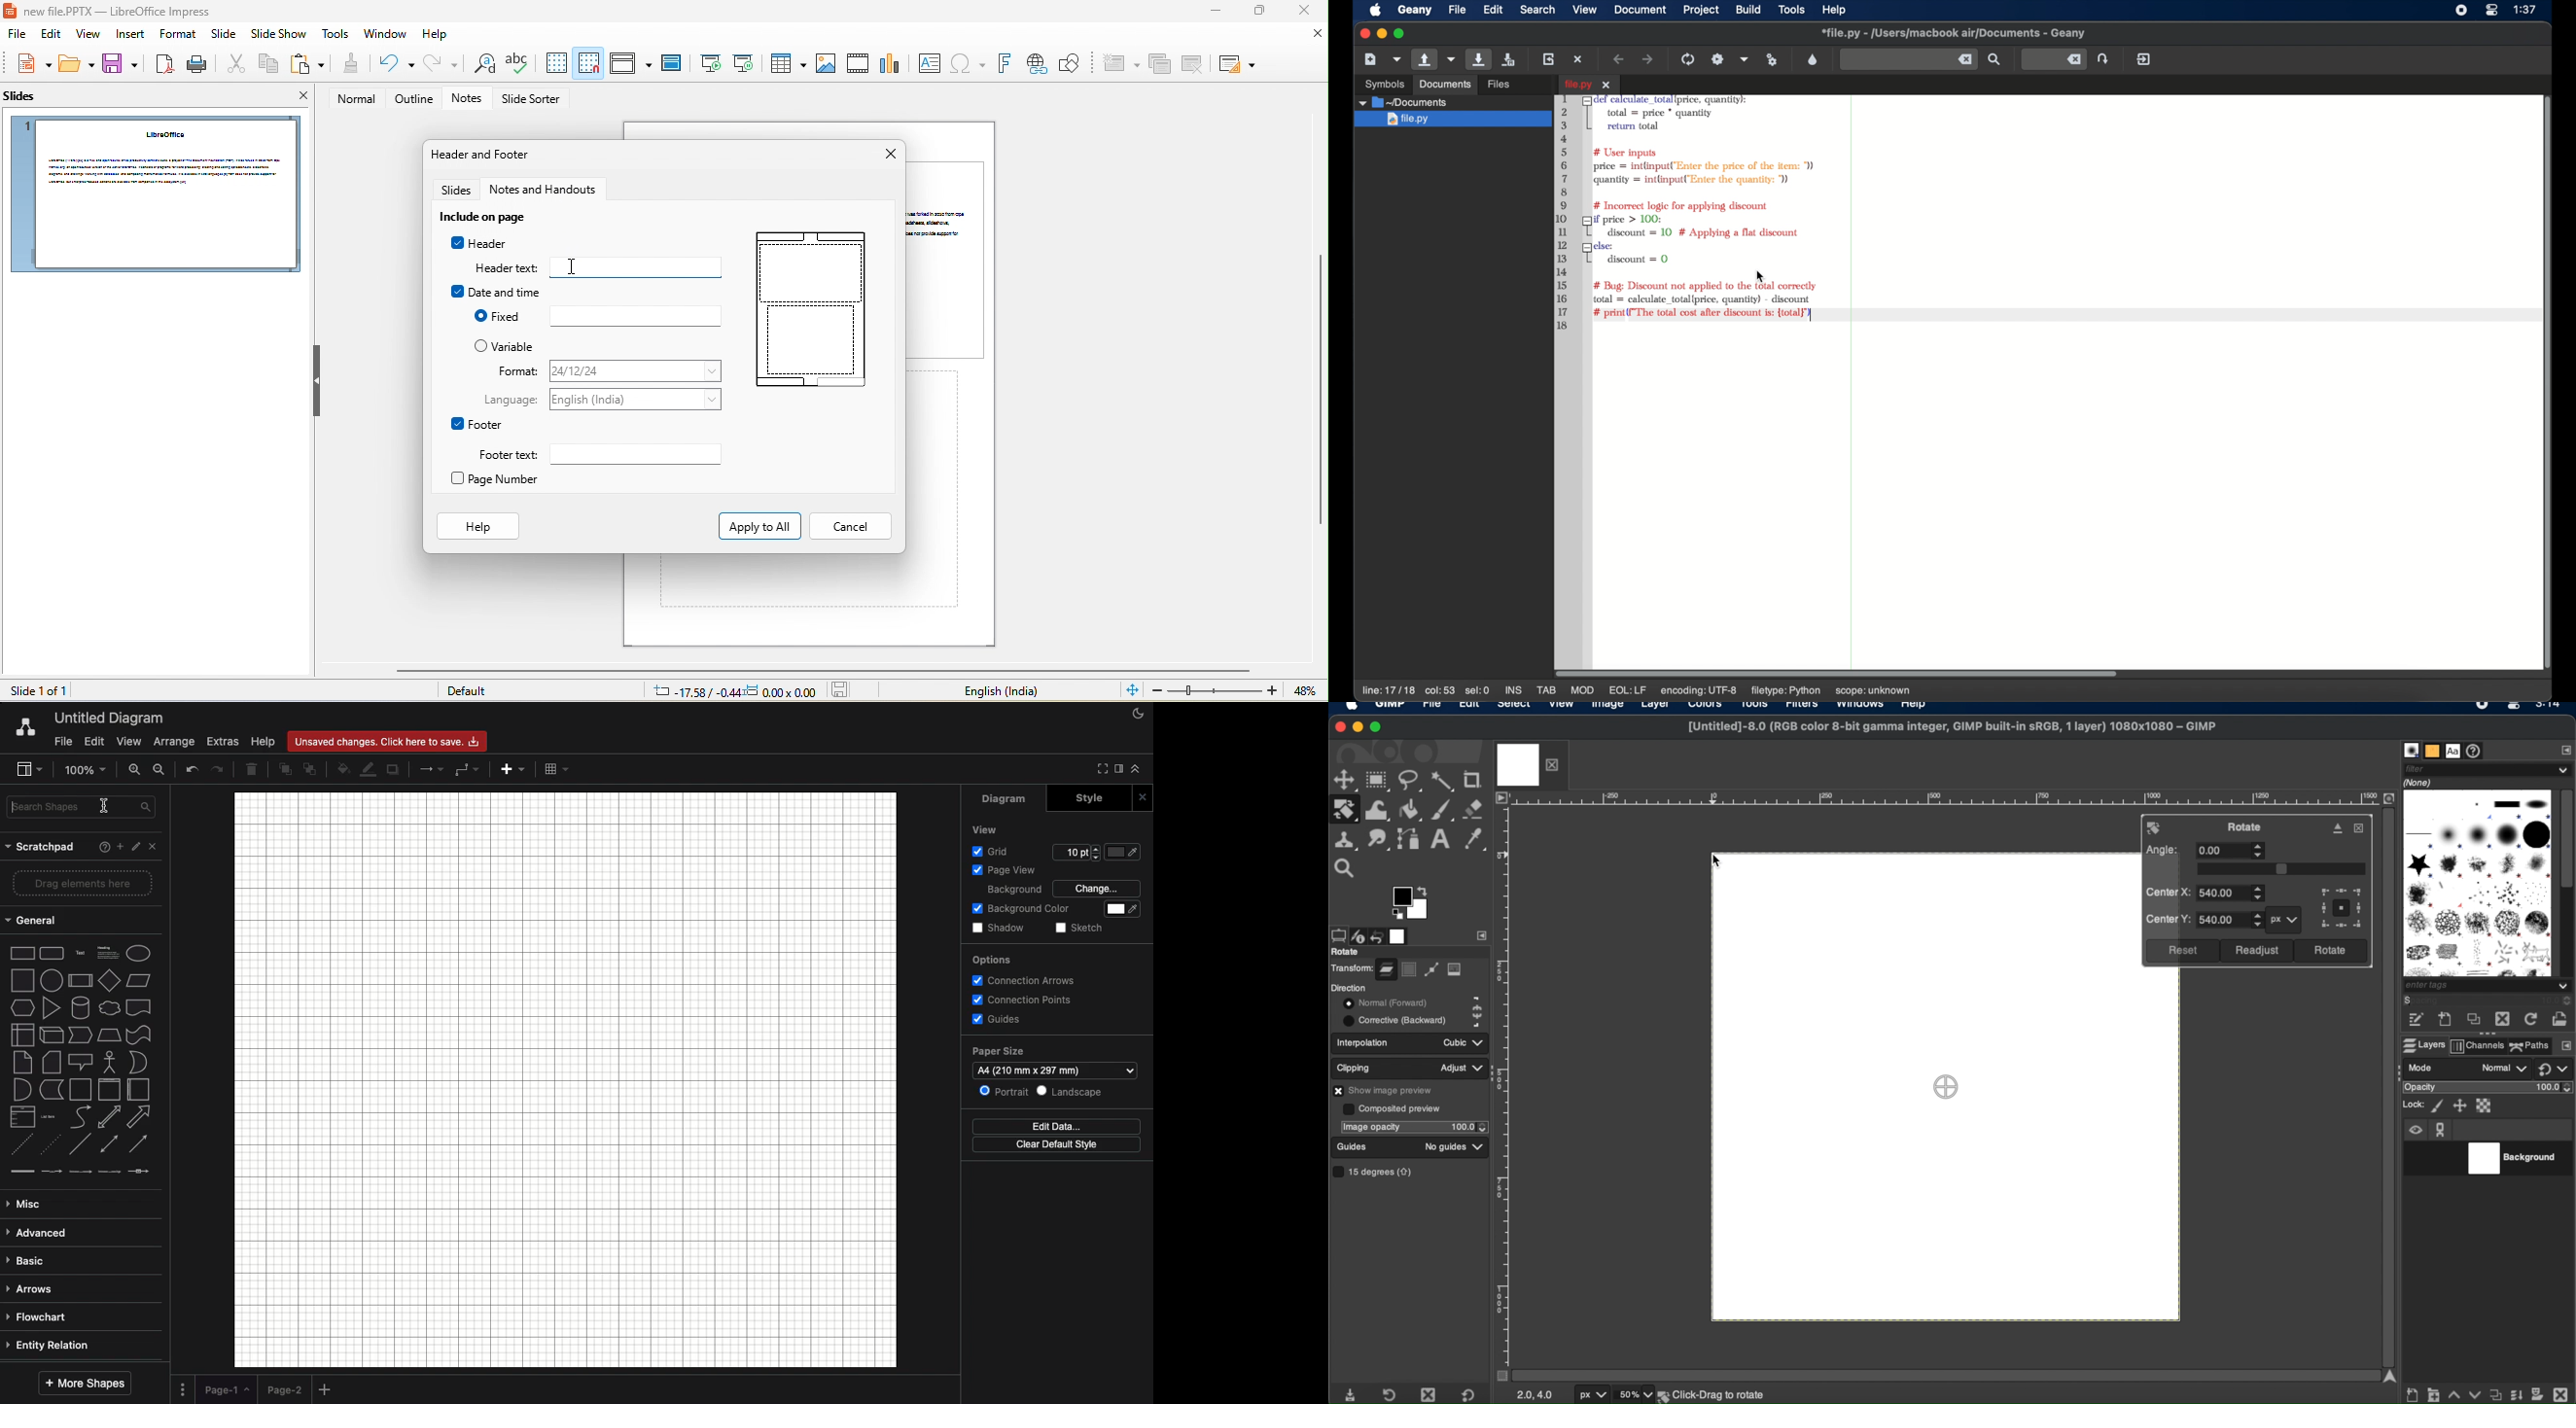  I want to click on clone tool, so click(1345, 839).